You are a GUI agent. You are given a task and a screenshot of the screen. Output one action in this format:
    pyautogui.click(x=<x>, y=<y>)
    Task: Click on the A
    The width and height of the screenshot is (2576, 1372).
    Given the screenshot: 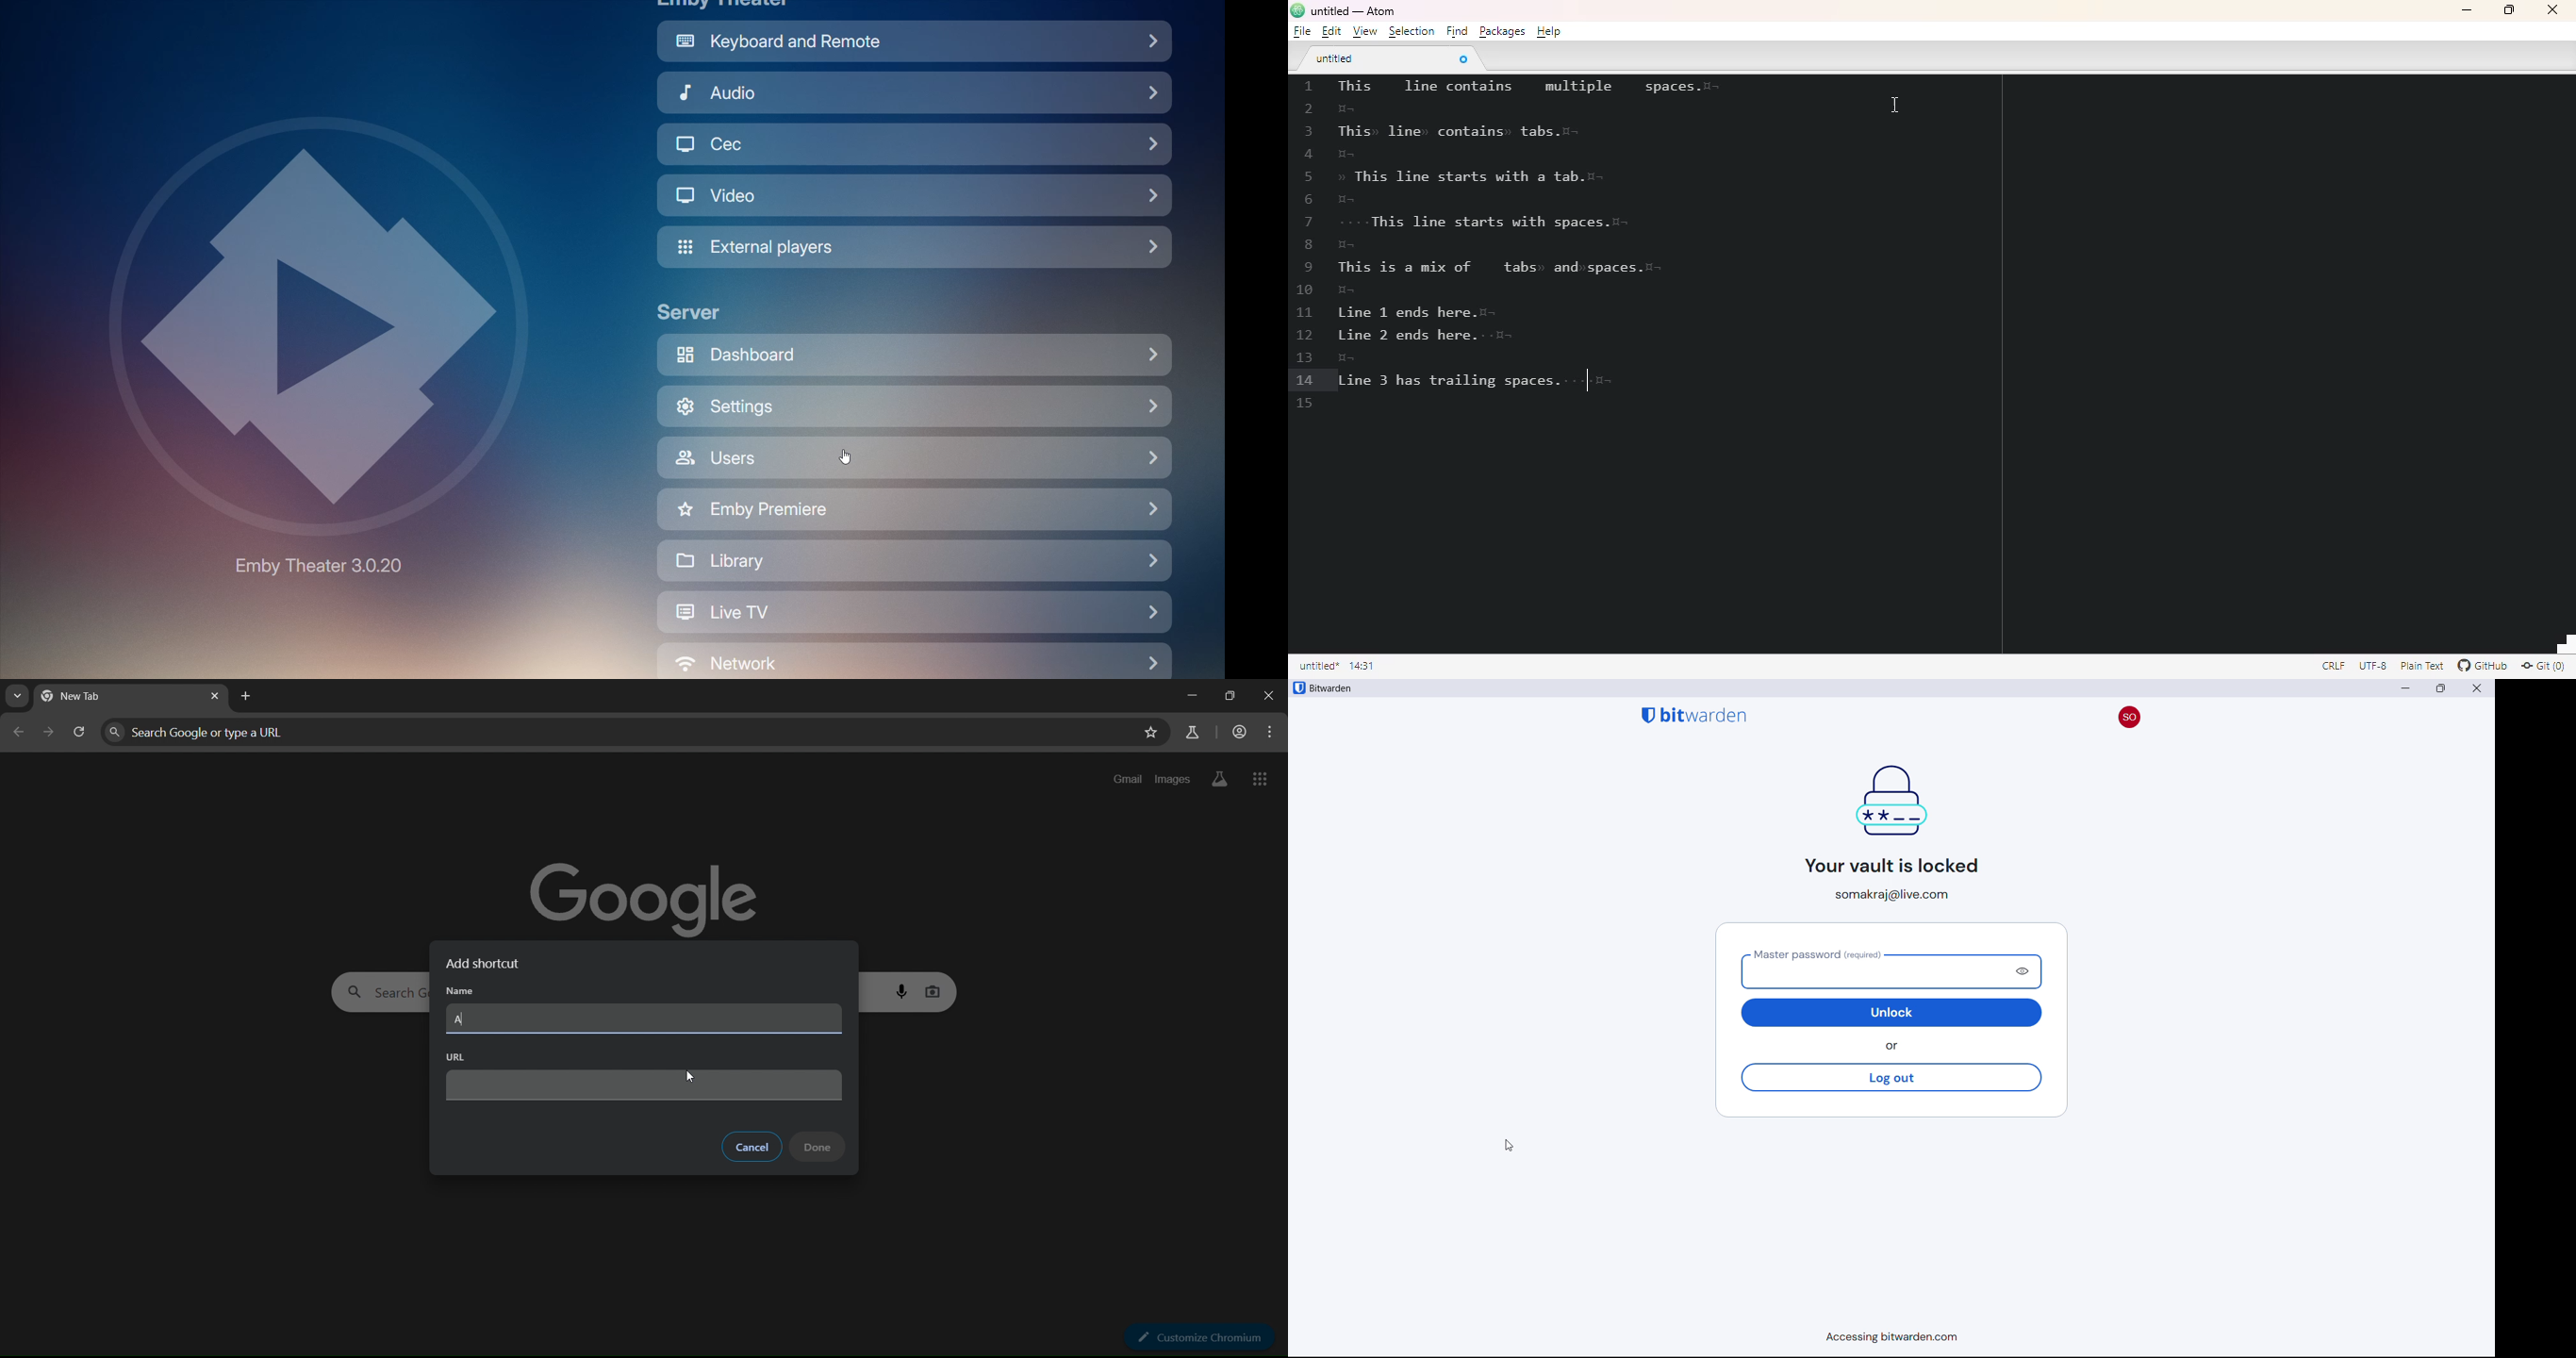 What is the action you would take?
    pyautogui.click(x=460, y=1020)
    